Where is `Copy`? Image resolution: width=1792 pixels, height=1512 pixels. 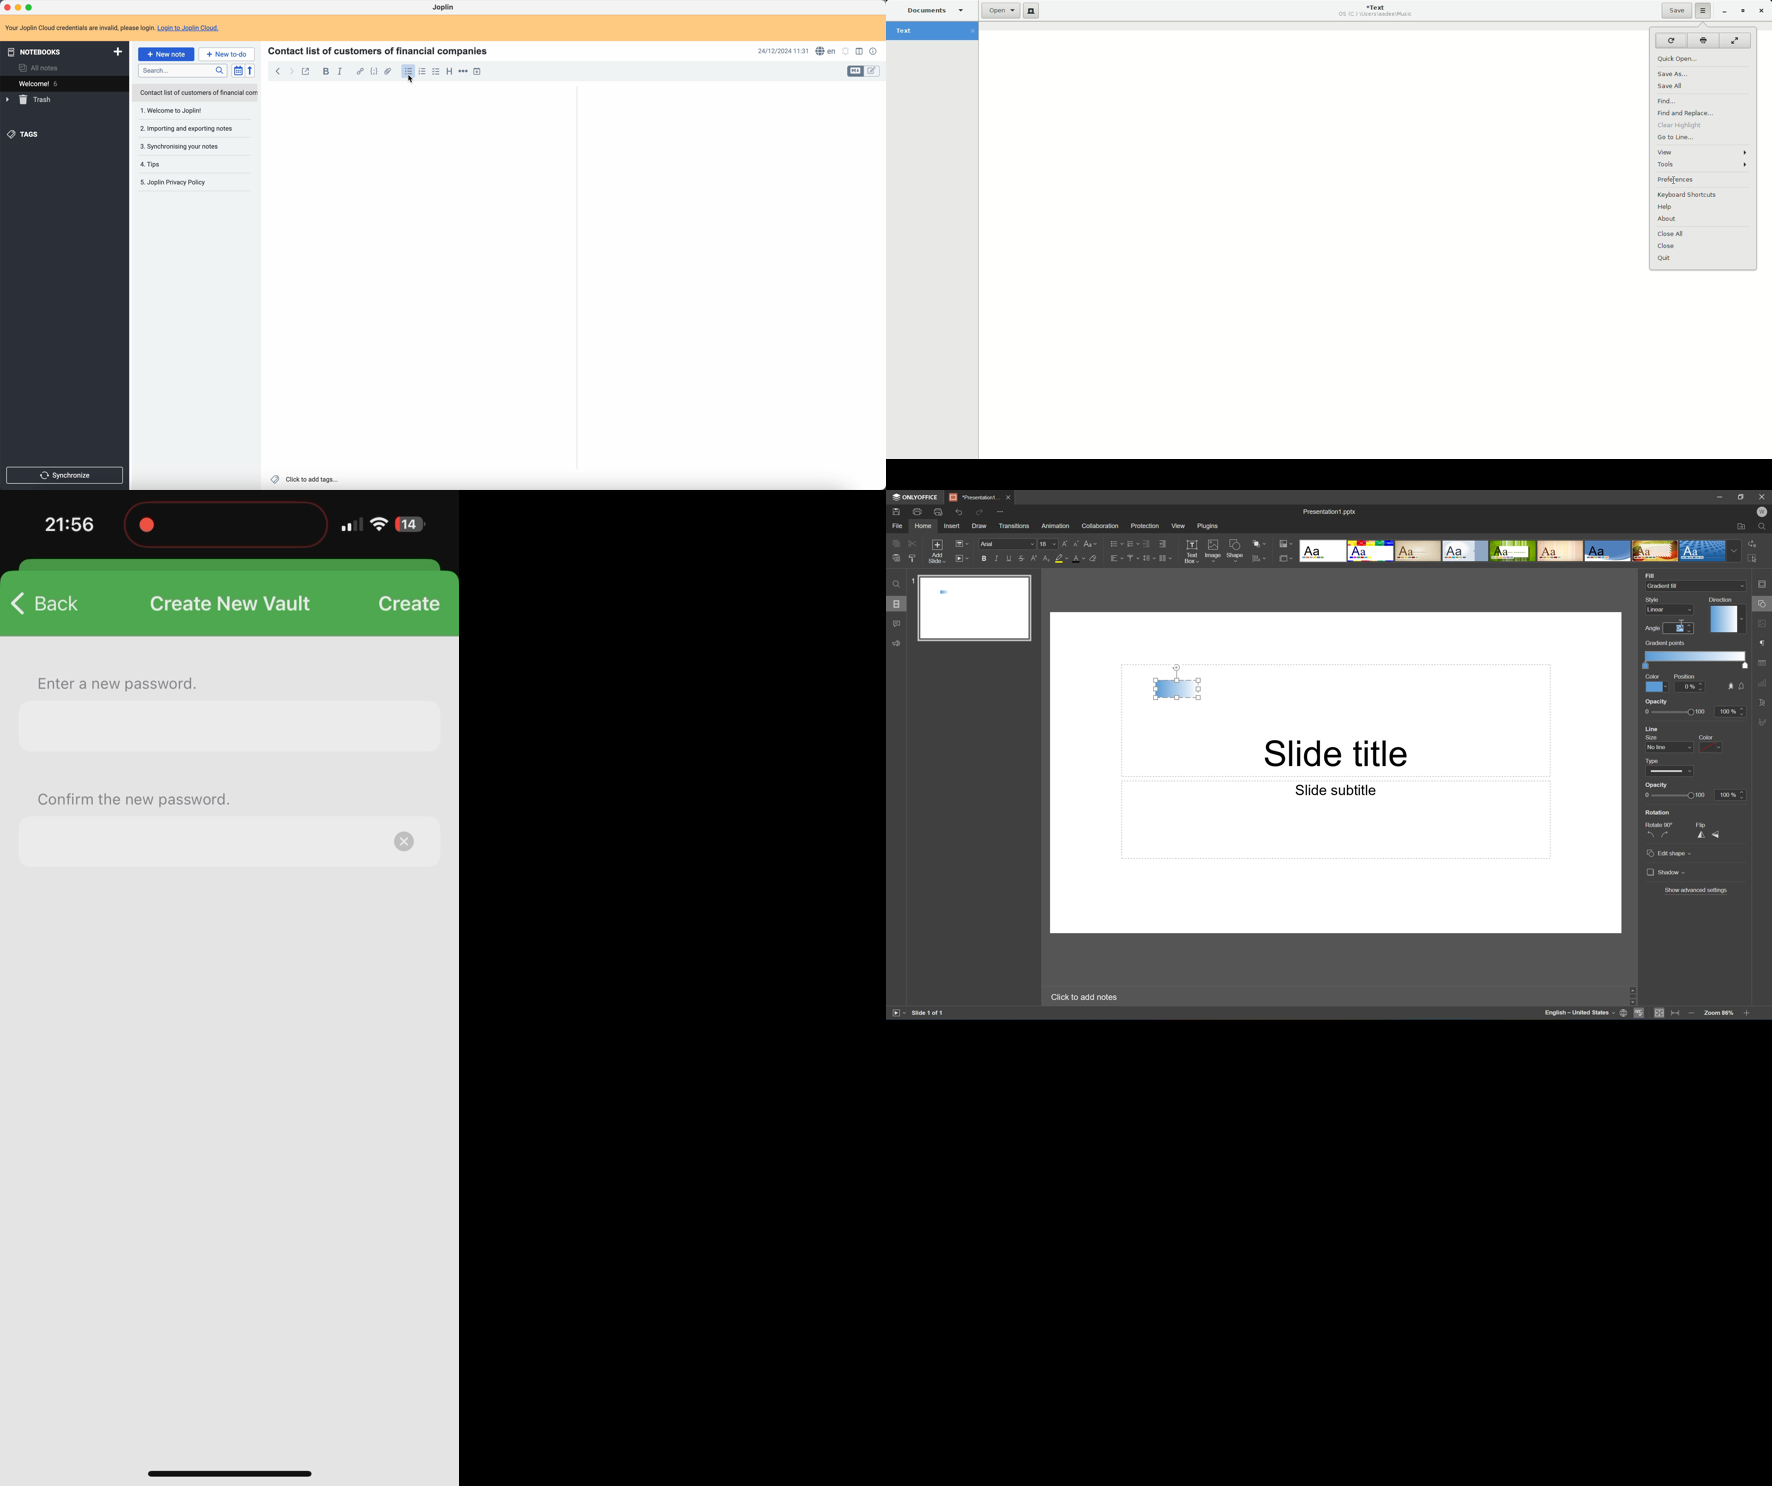
Copy is located at coordinates (896, 543).